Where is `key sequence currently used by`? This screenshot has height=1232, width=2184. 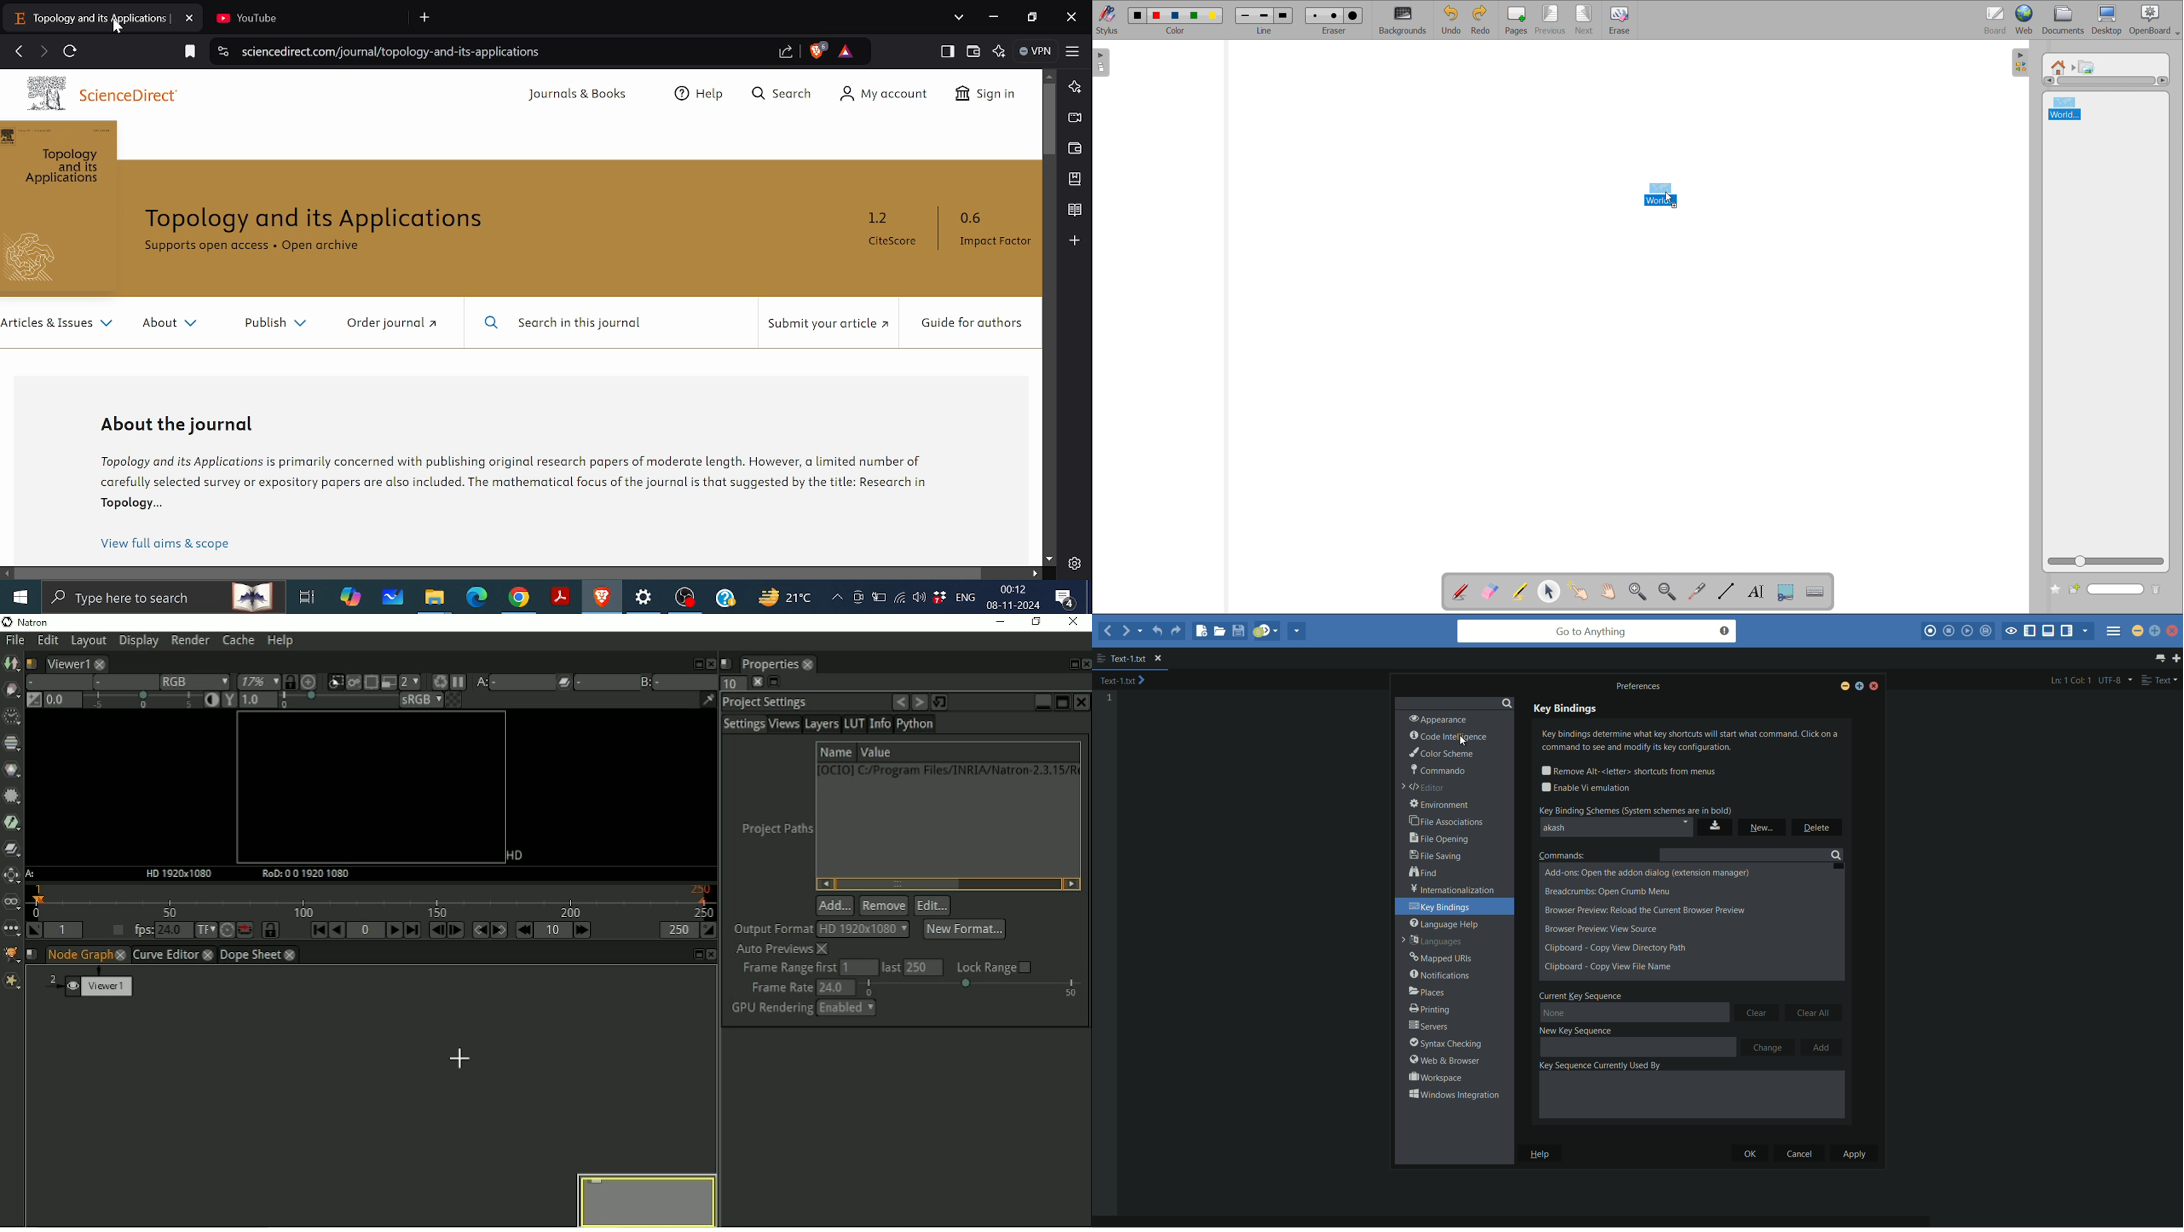 key sequence currently used by is located at coordinates (1691, 1098).